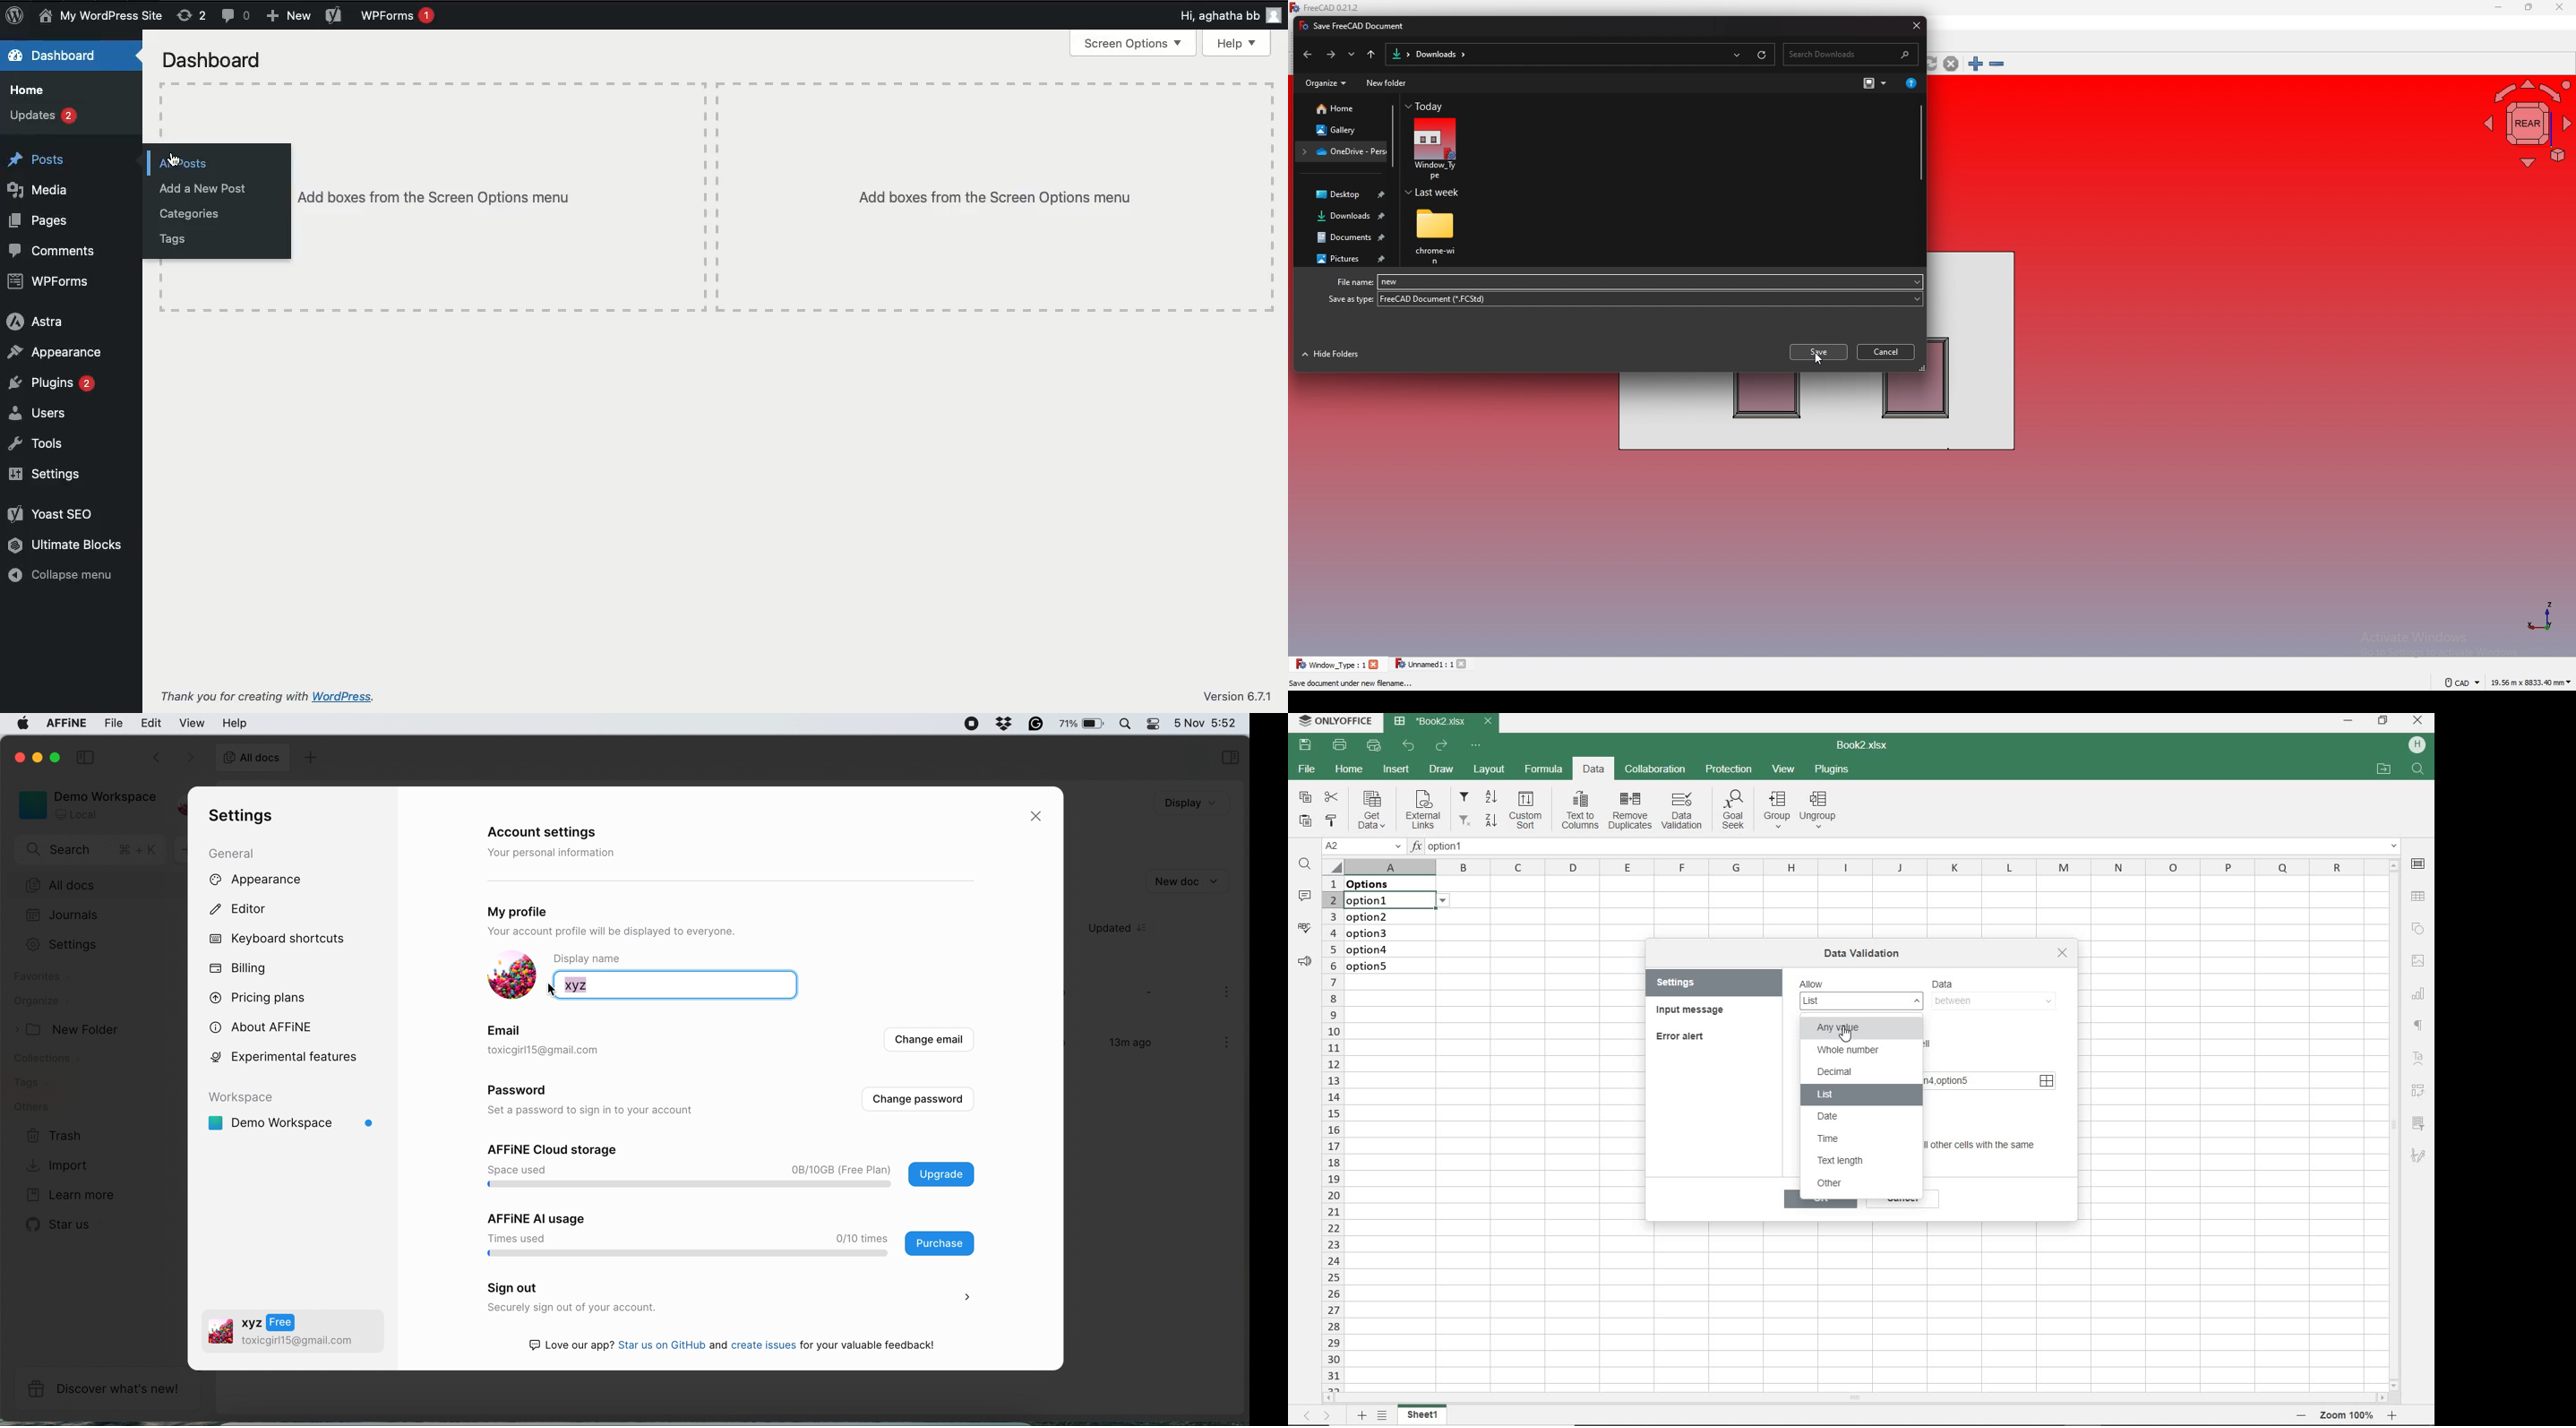 The image size is (2576, 1428). What do you see at coordinates (1398, 54) in the screenshot?
I see `folder` at bounding box center [1398, 54].